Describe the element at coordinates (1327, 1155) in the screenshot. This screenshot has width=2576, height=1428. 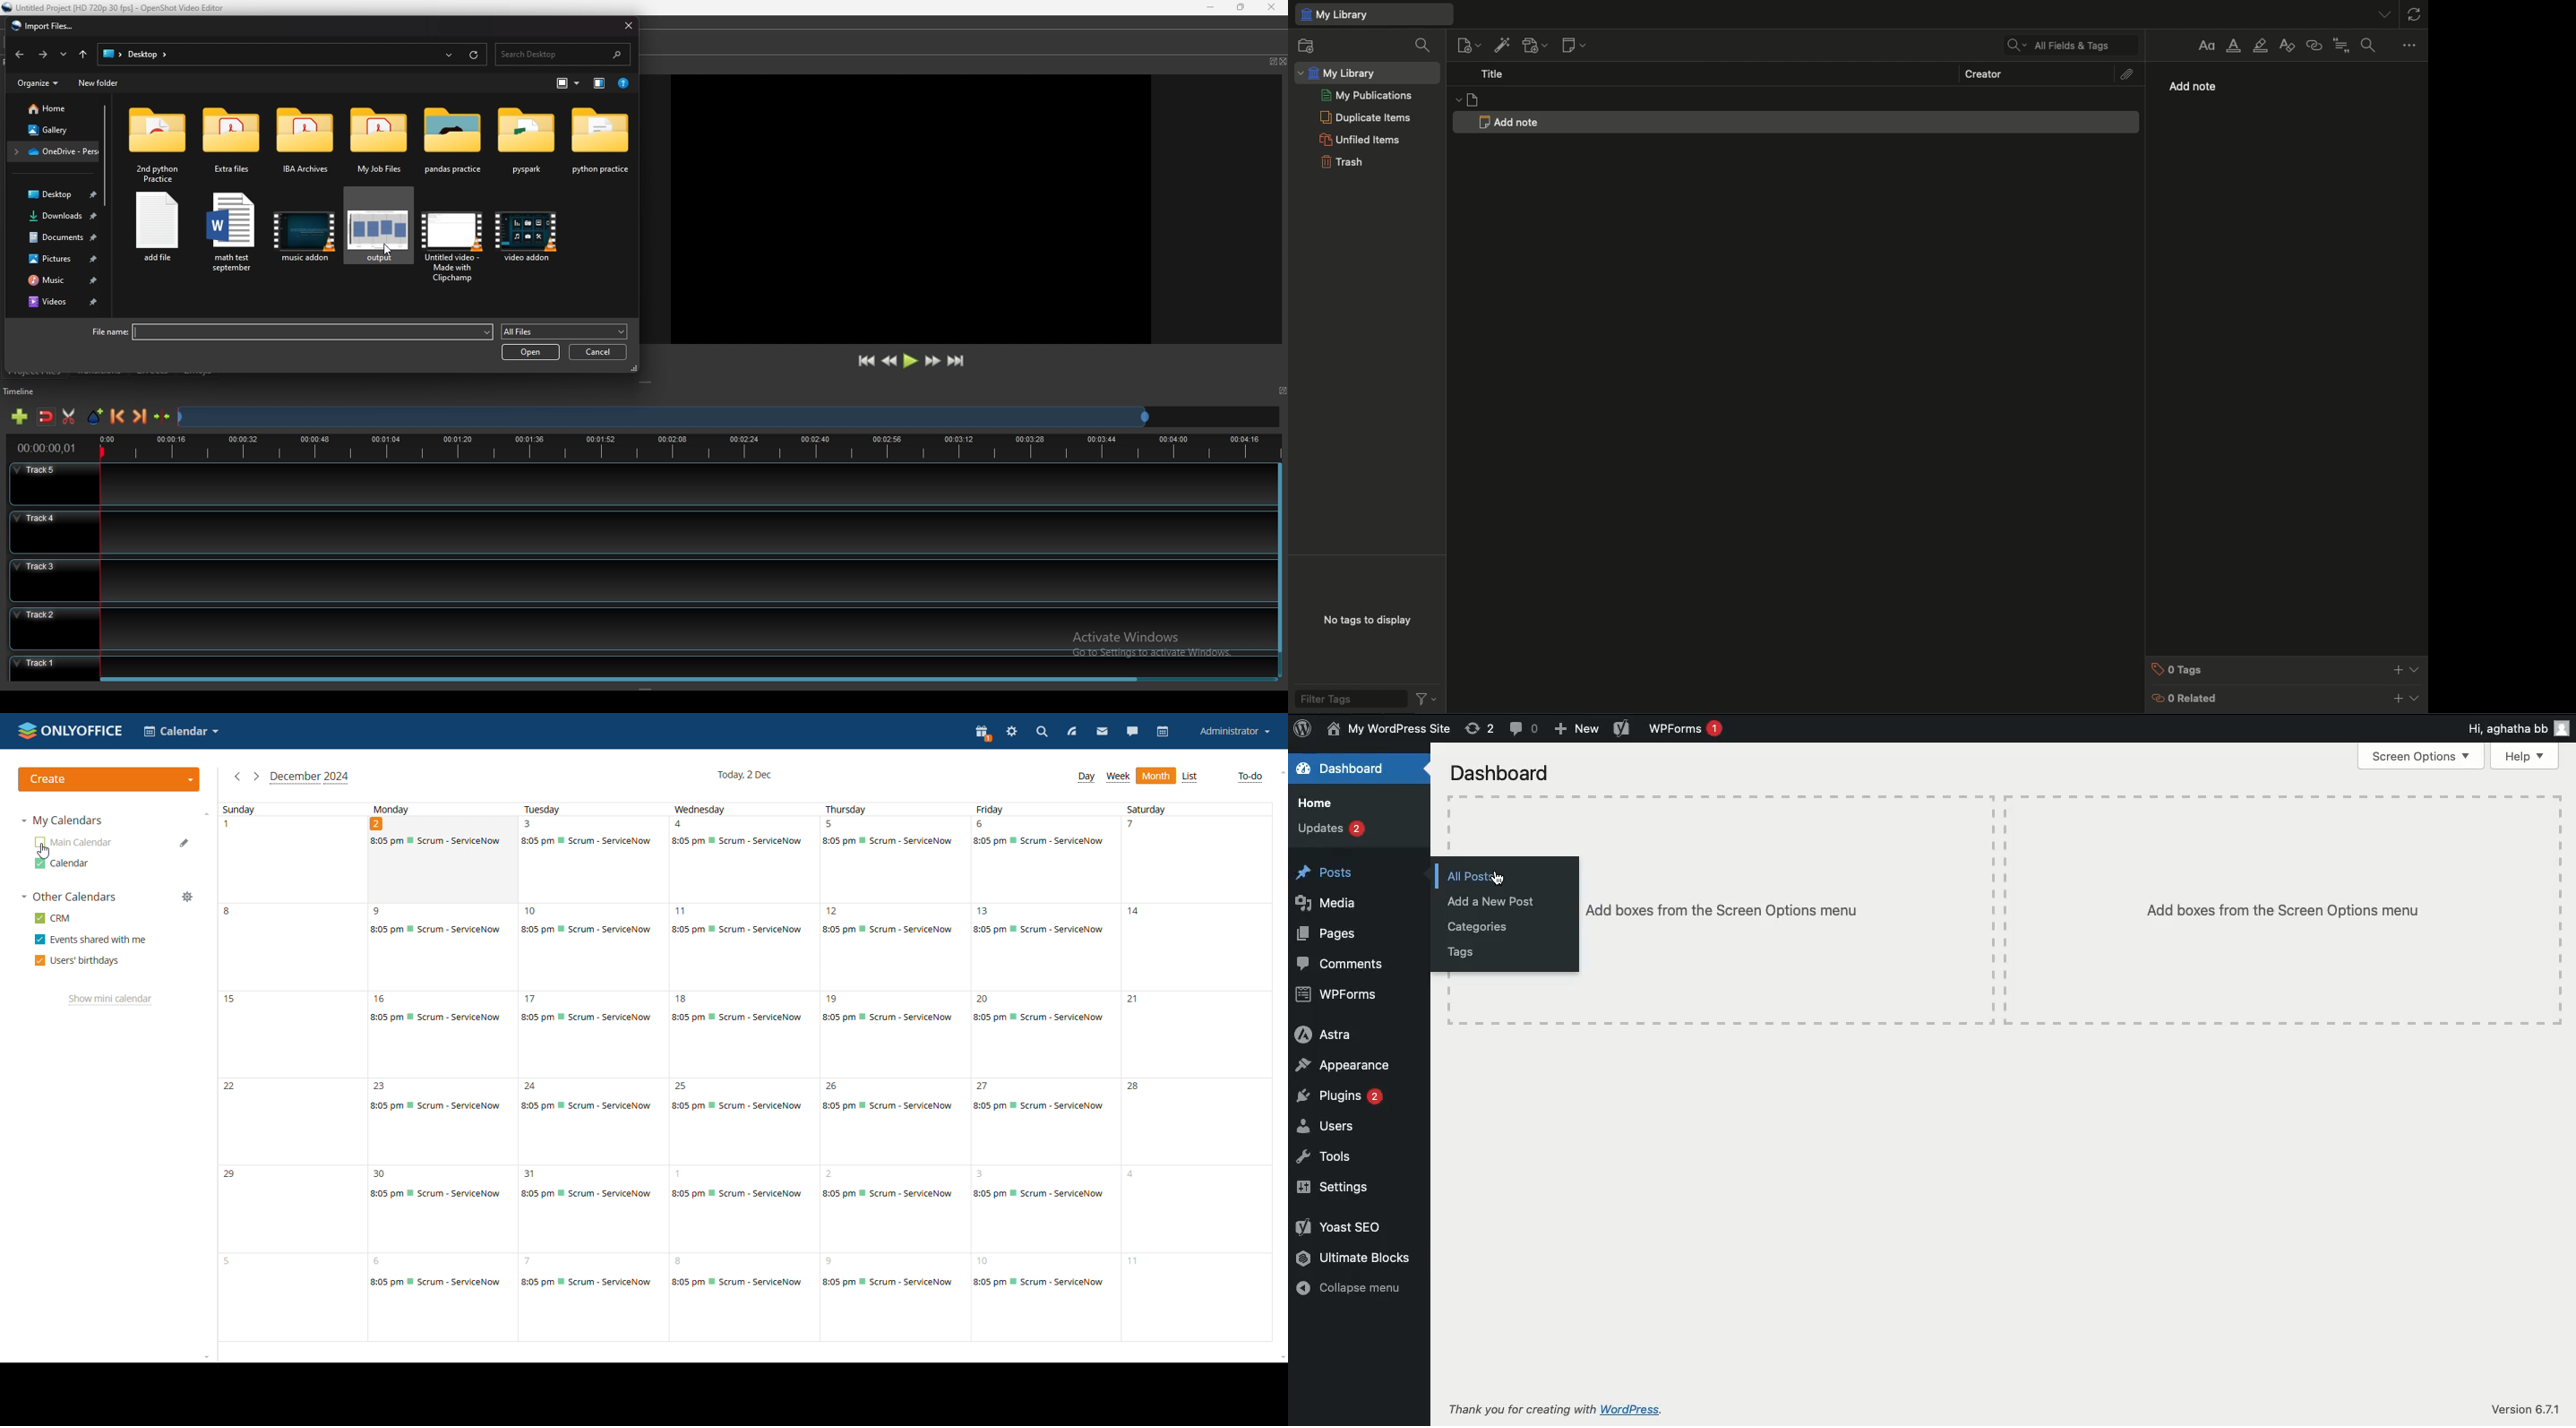
I see `Tools` at that location.